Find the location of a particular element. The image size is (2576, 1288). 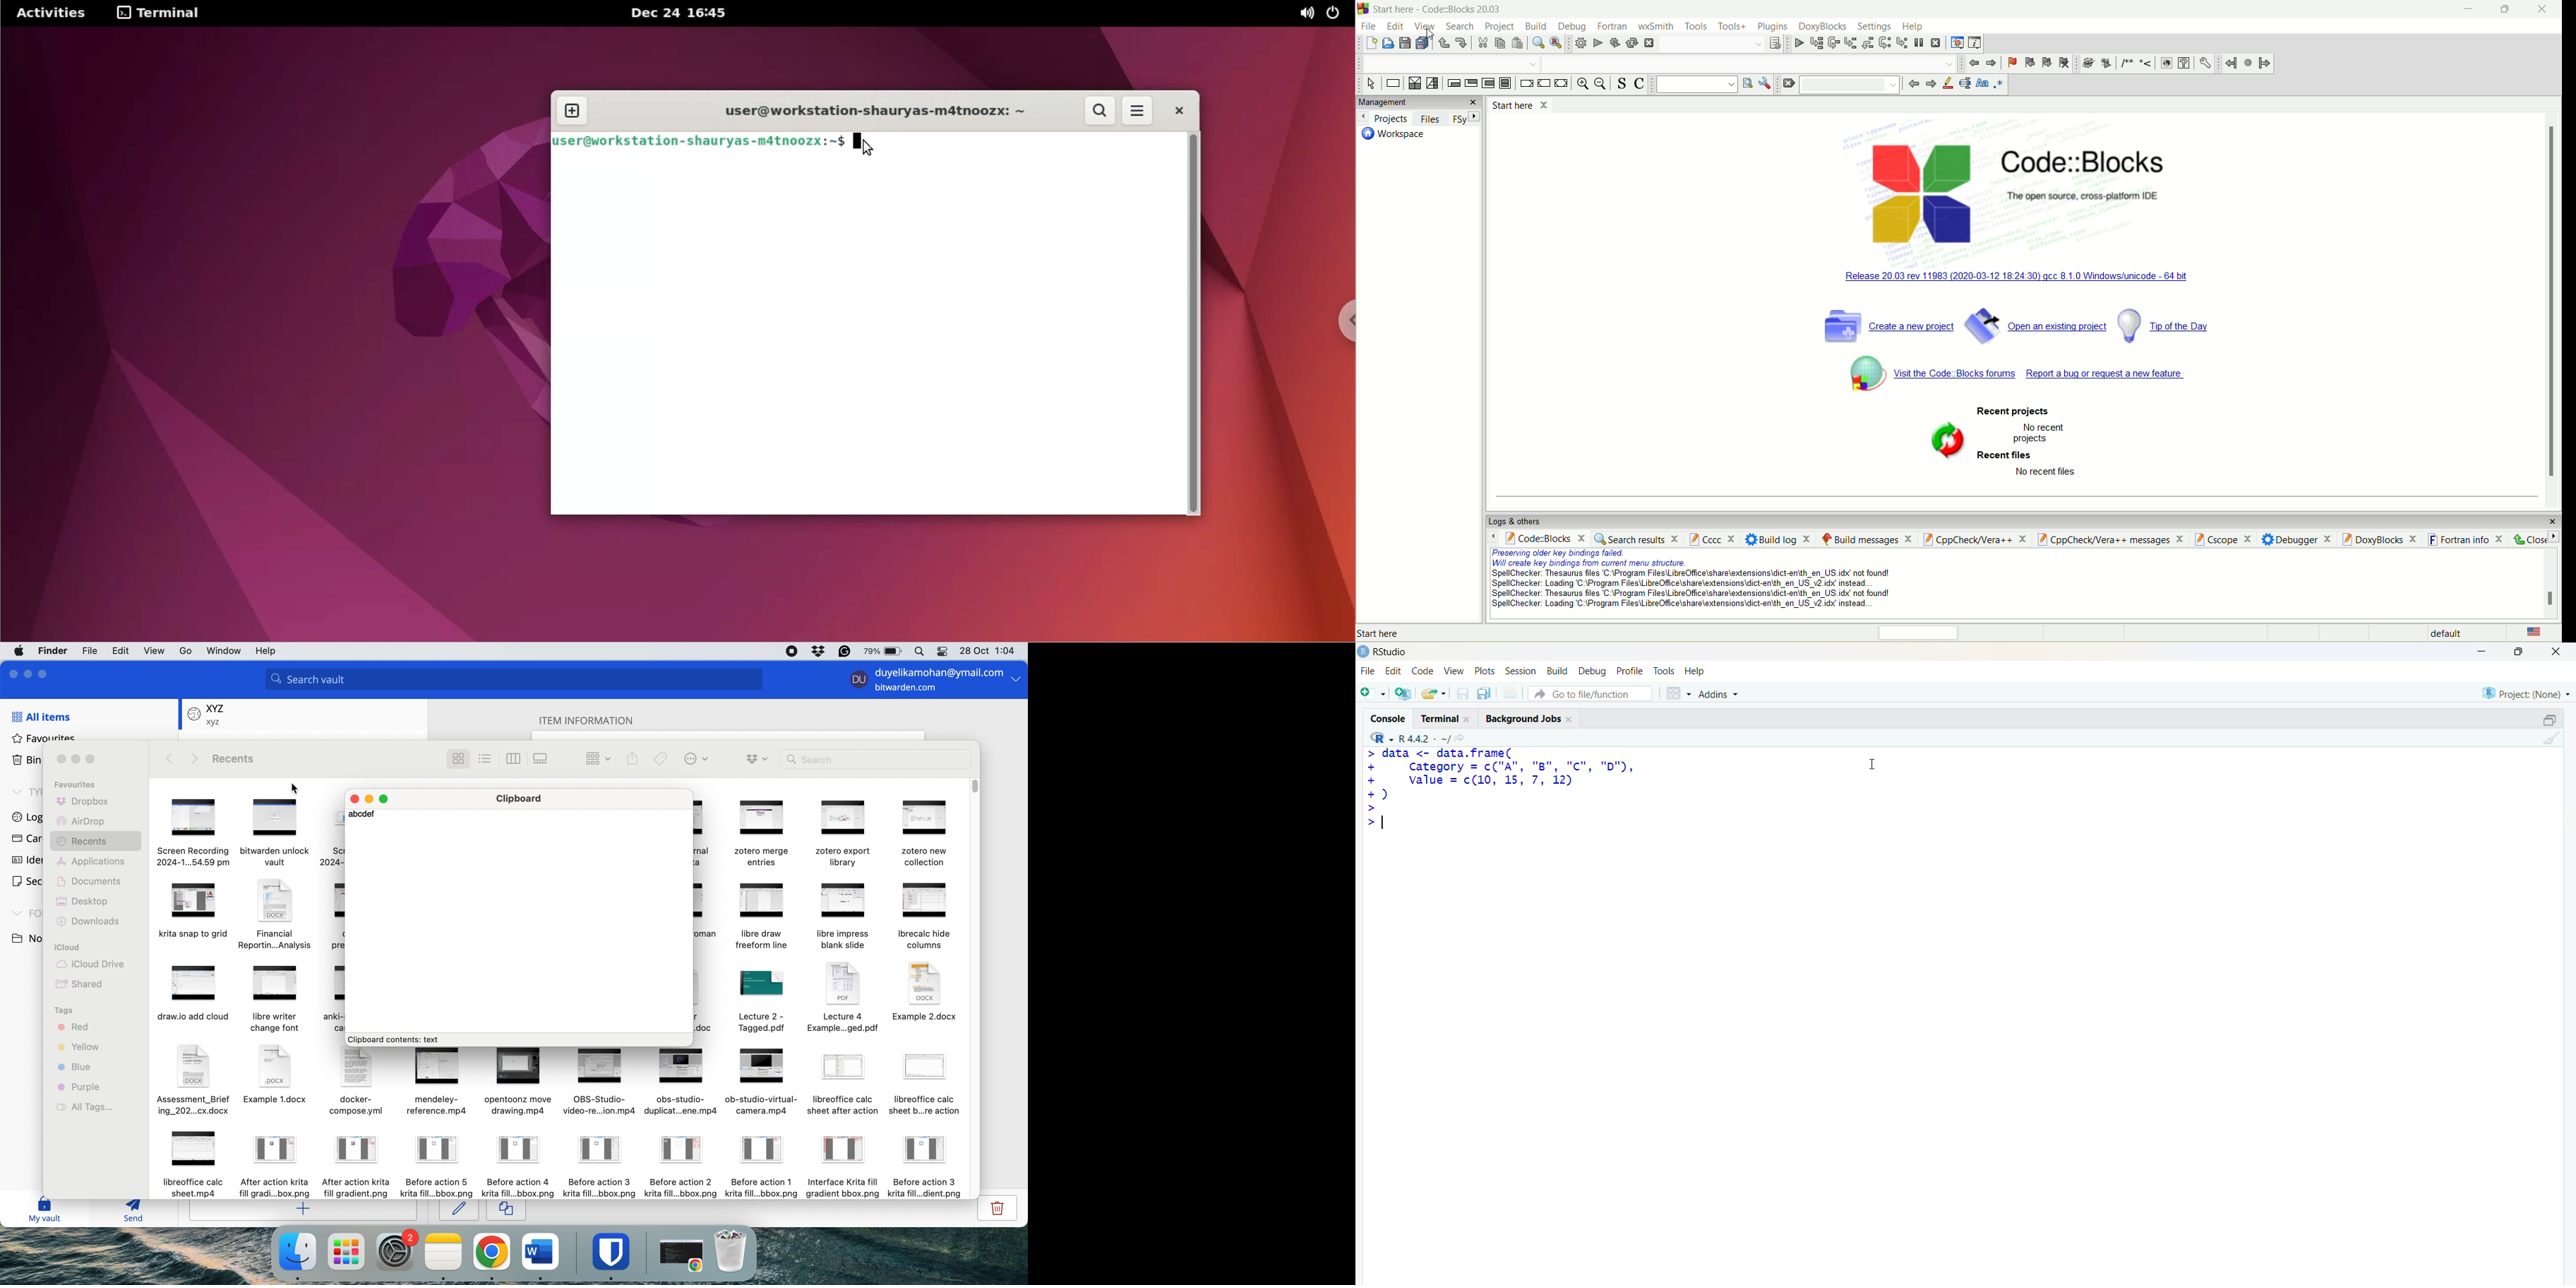

clear console is located at coordinates (2550, 738).